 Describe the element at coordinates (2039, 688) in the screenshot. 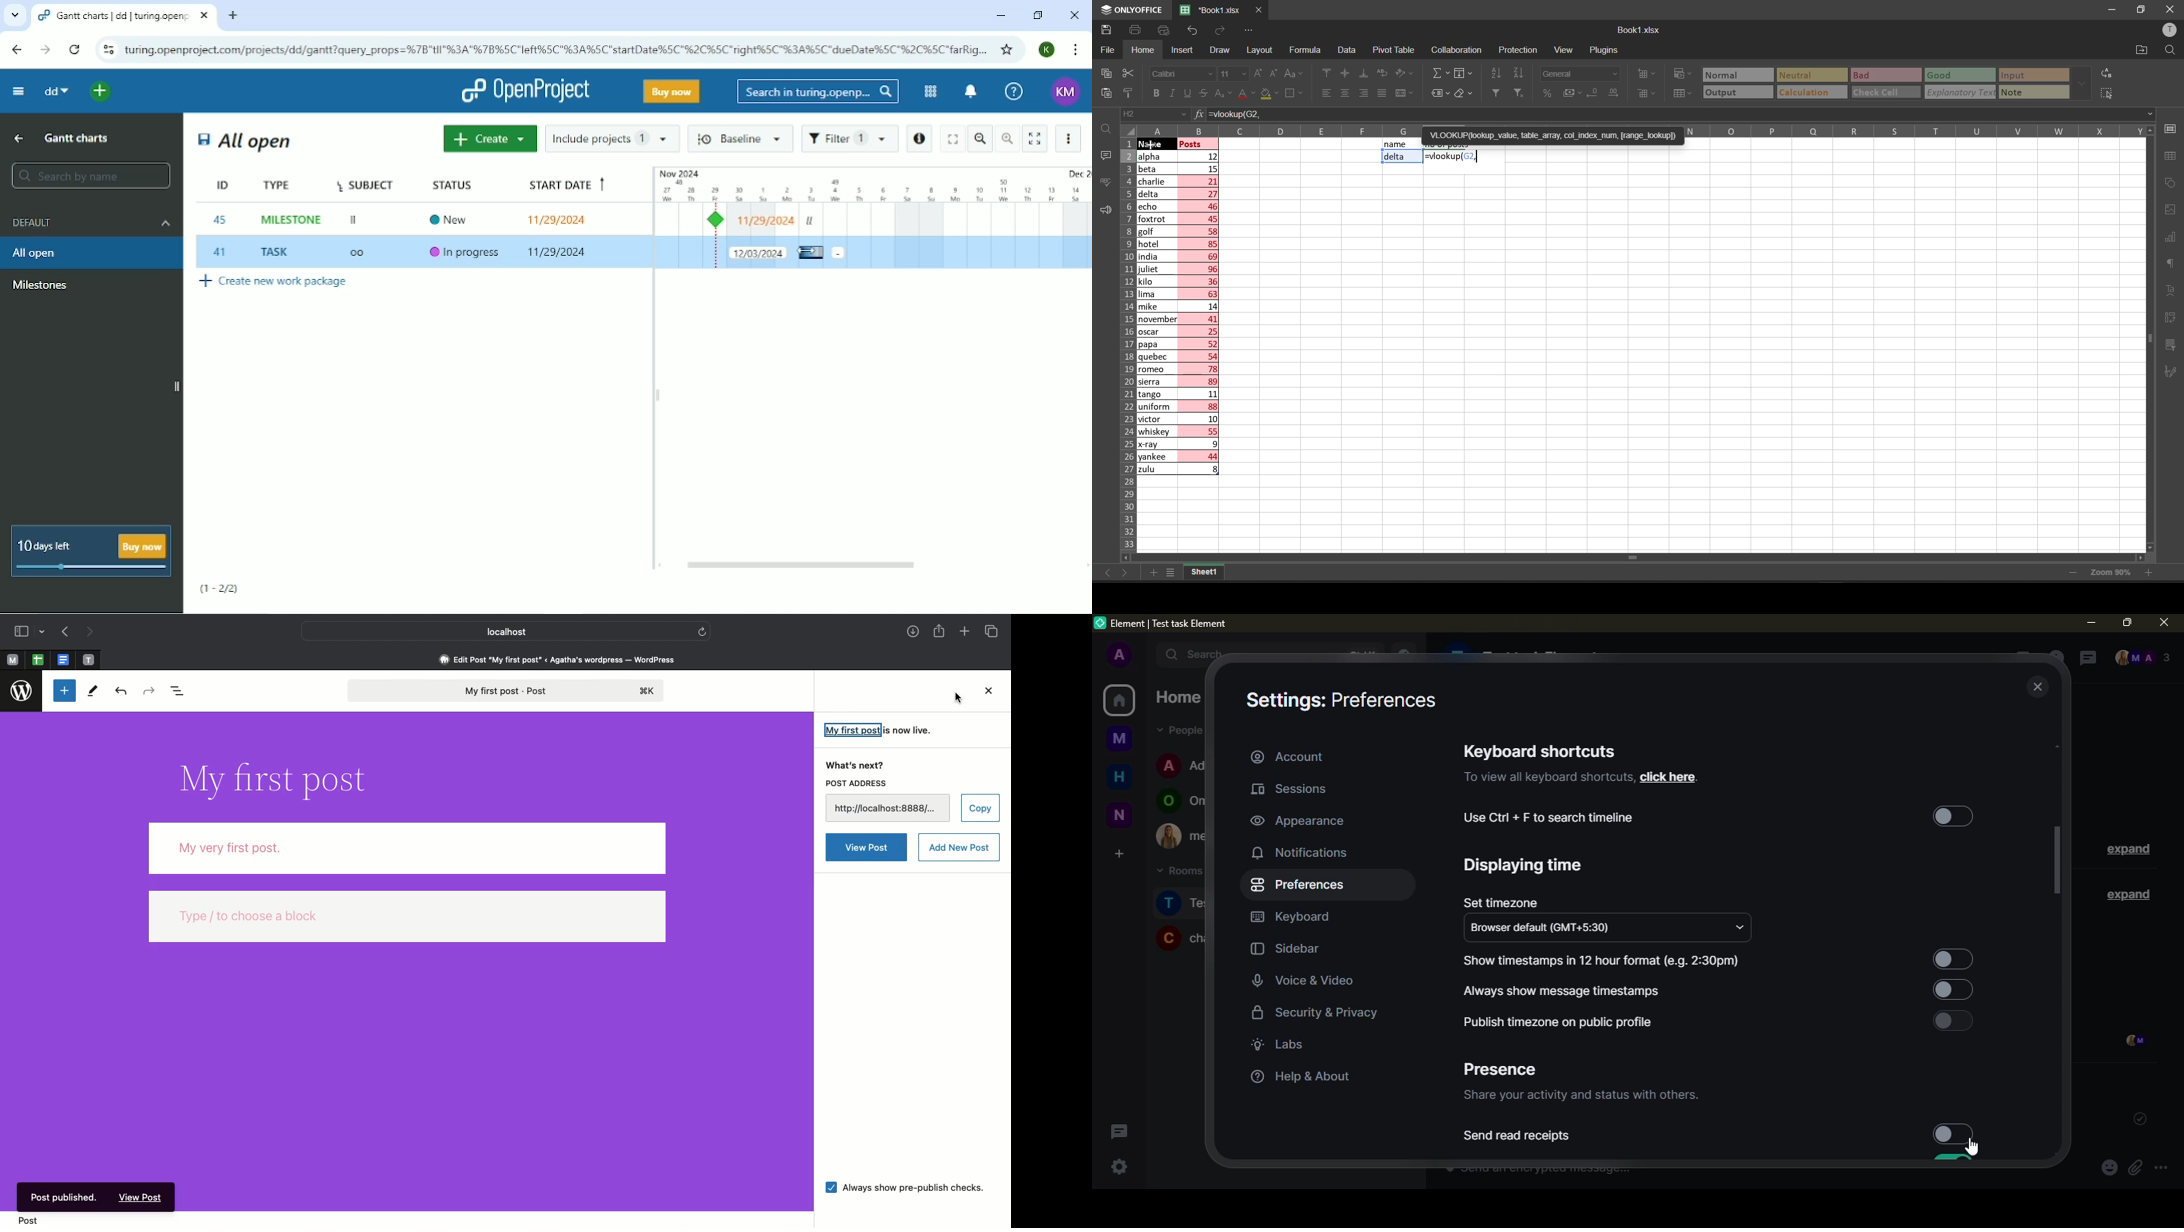

I see `close` at that location.